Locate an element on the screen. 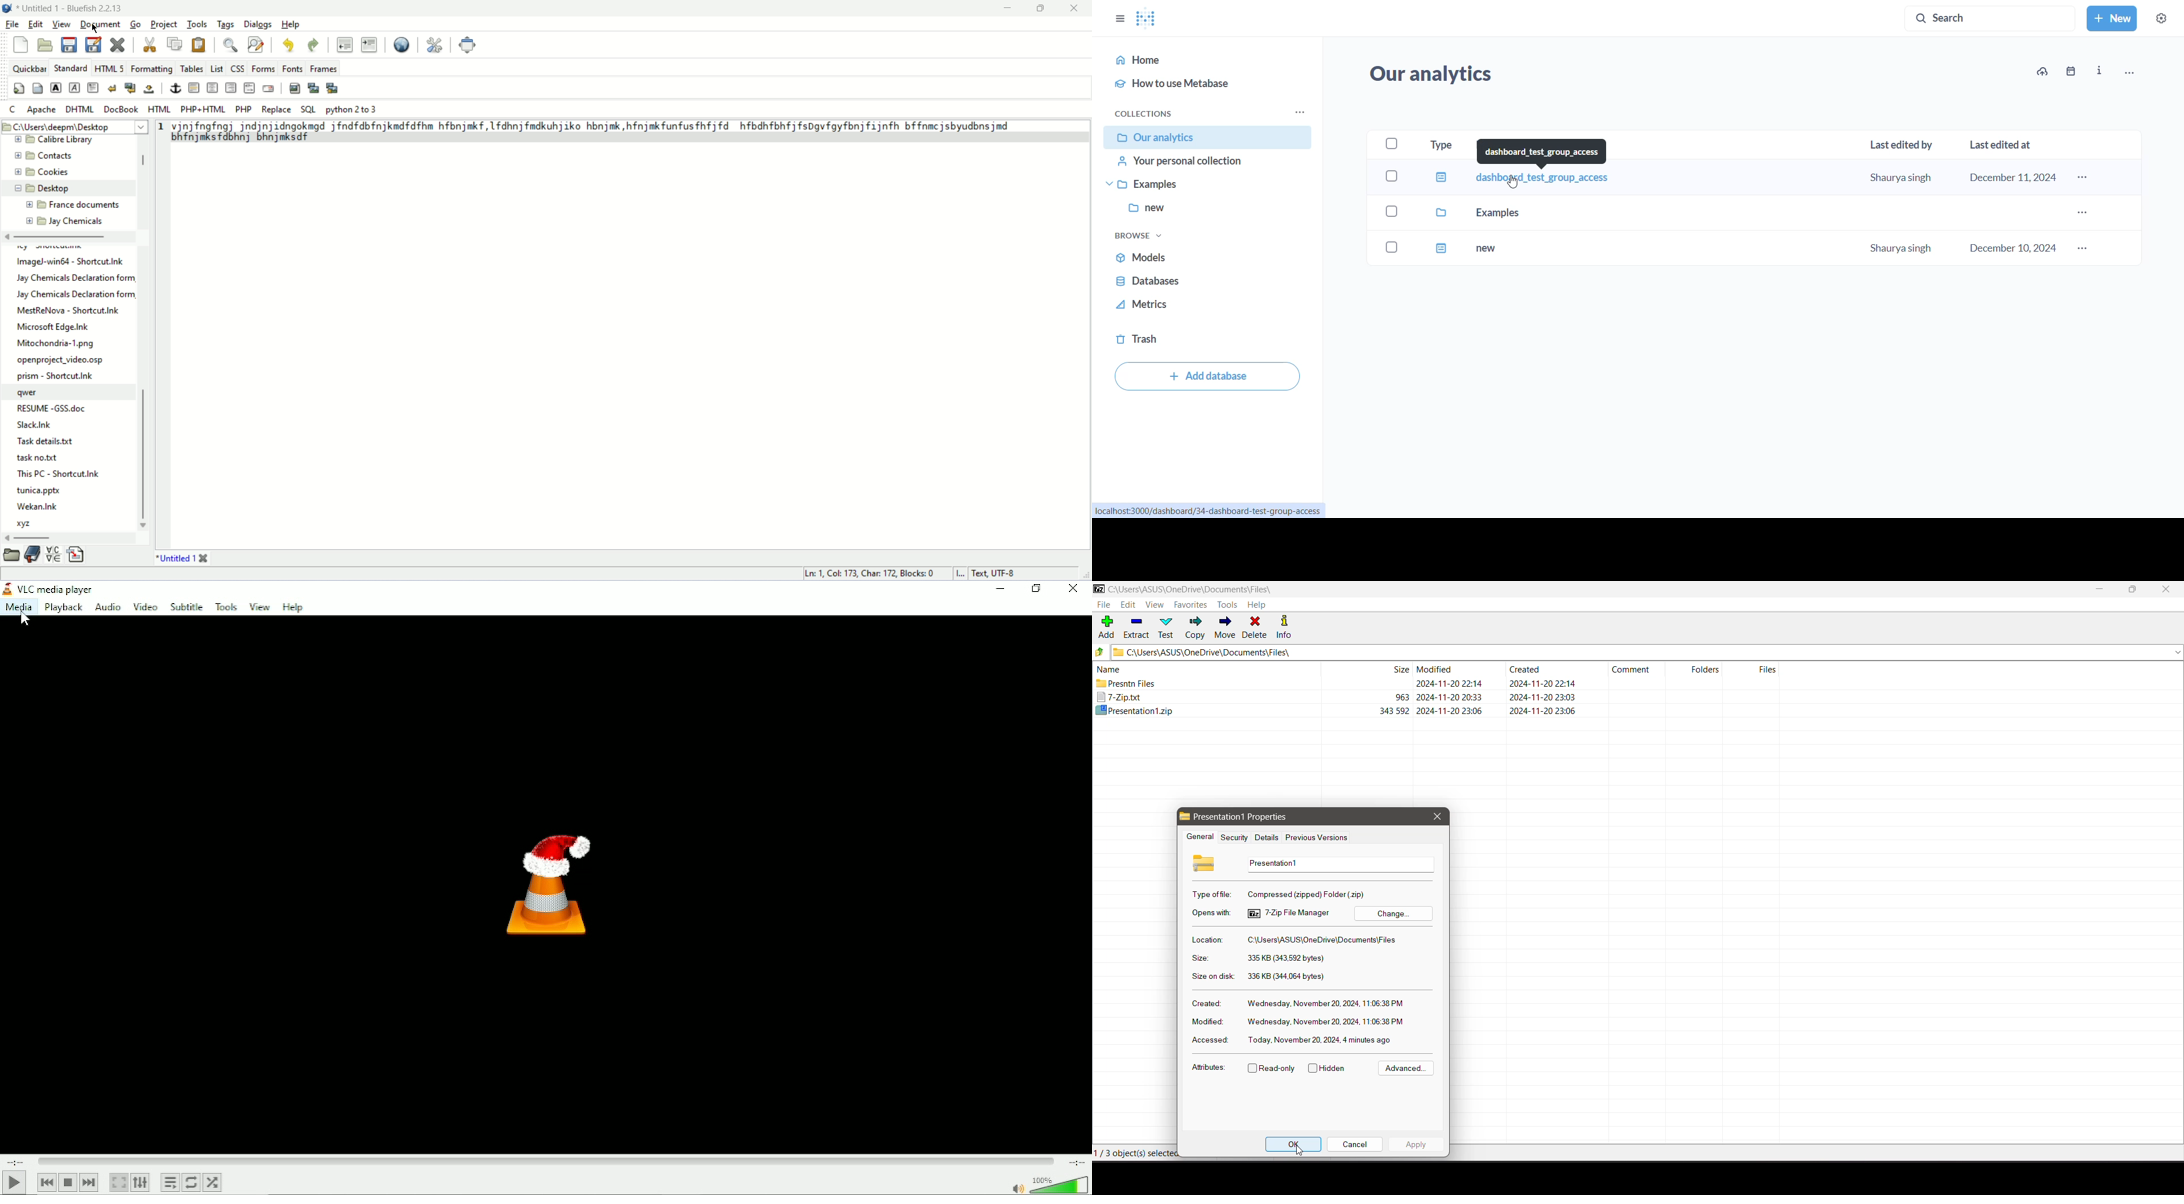  new dashboard menu is located at coordinates (2089, 249).